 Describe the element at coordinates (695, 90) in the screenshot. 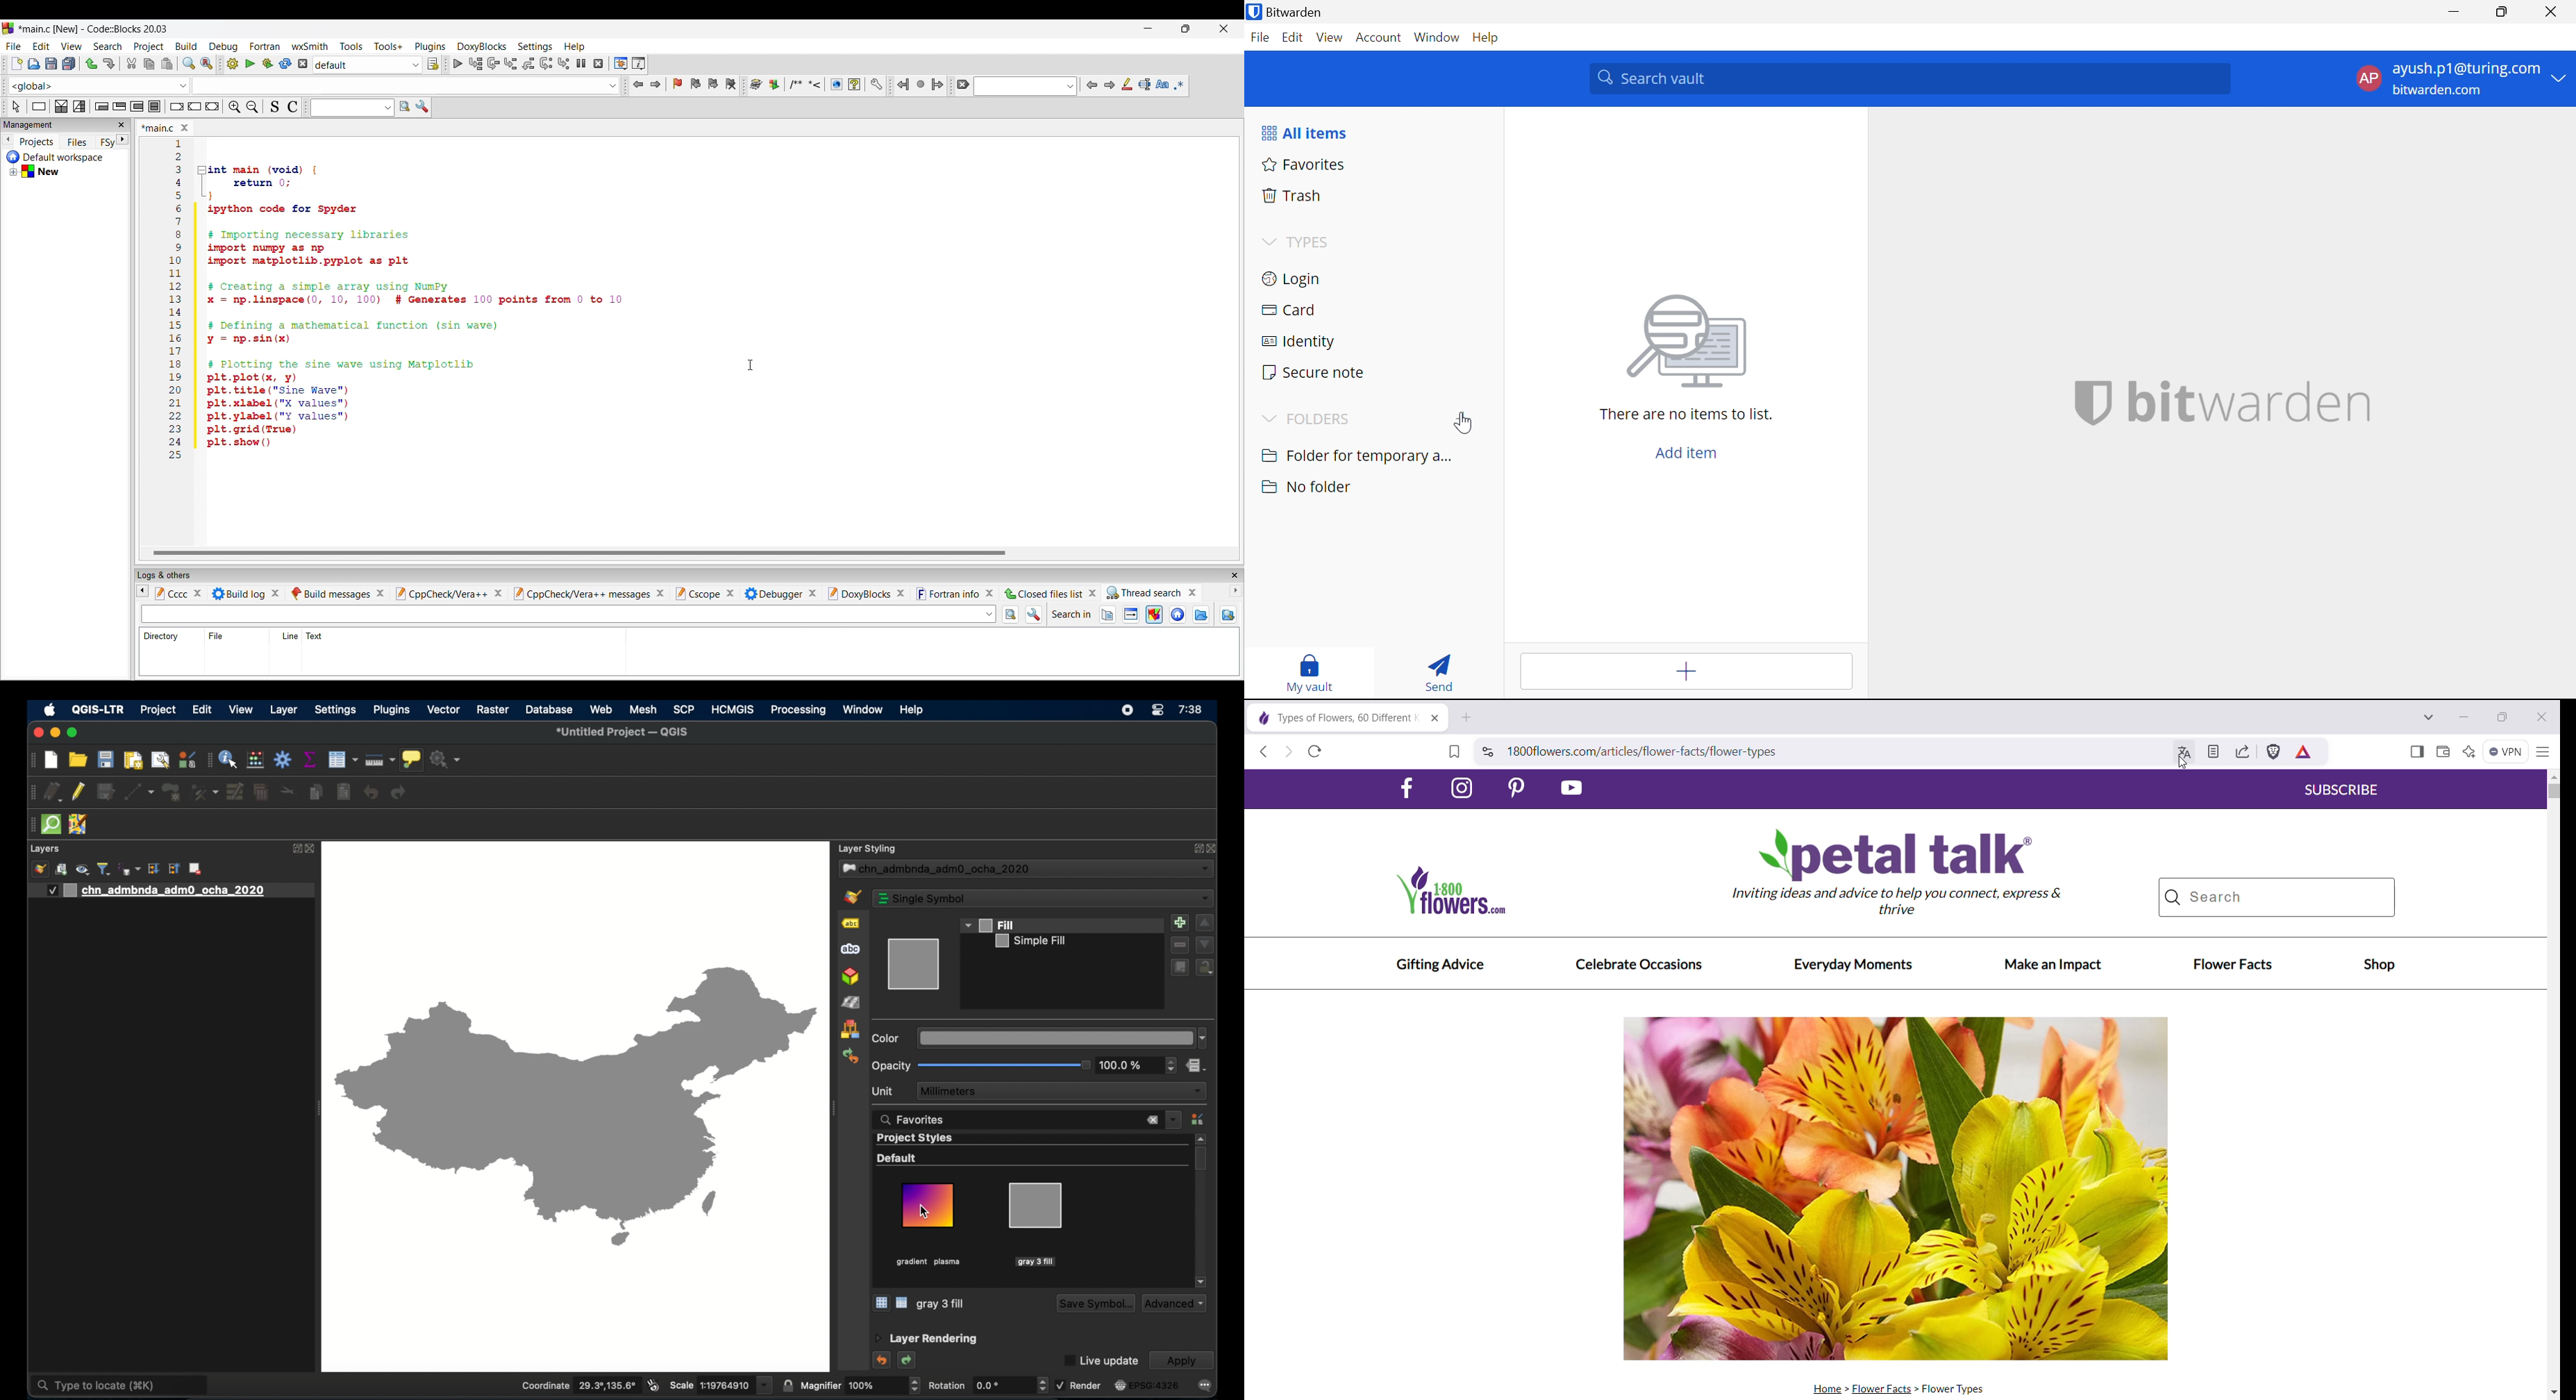

I see `Previous bookmark` at that location.